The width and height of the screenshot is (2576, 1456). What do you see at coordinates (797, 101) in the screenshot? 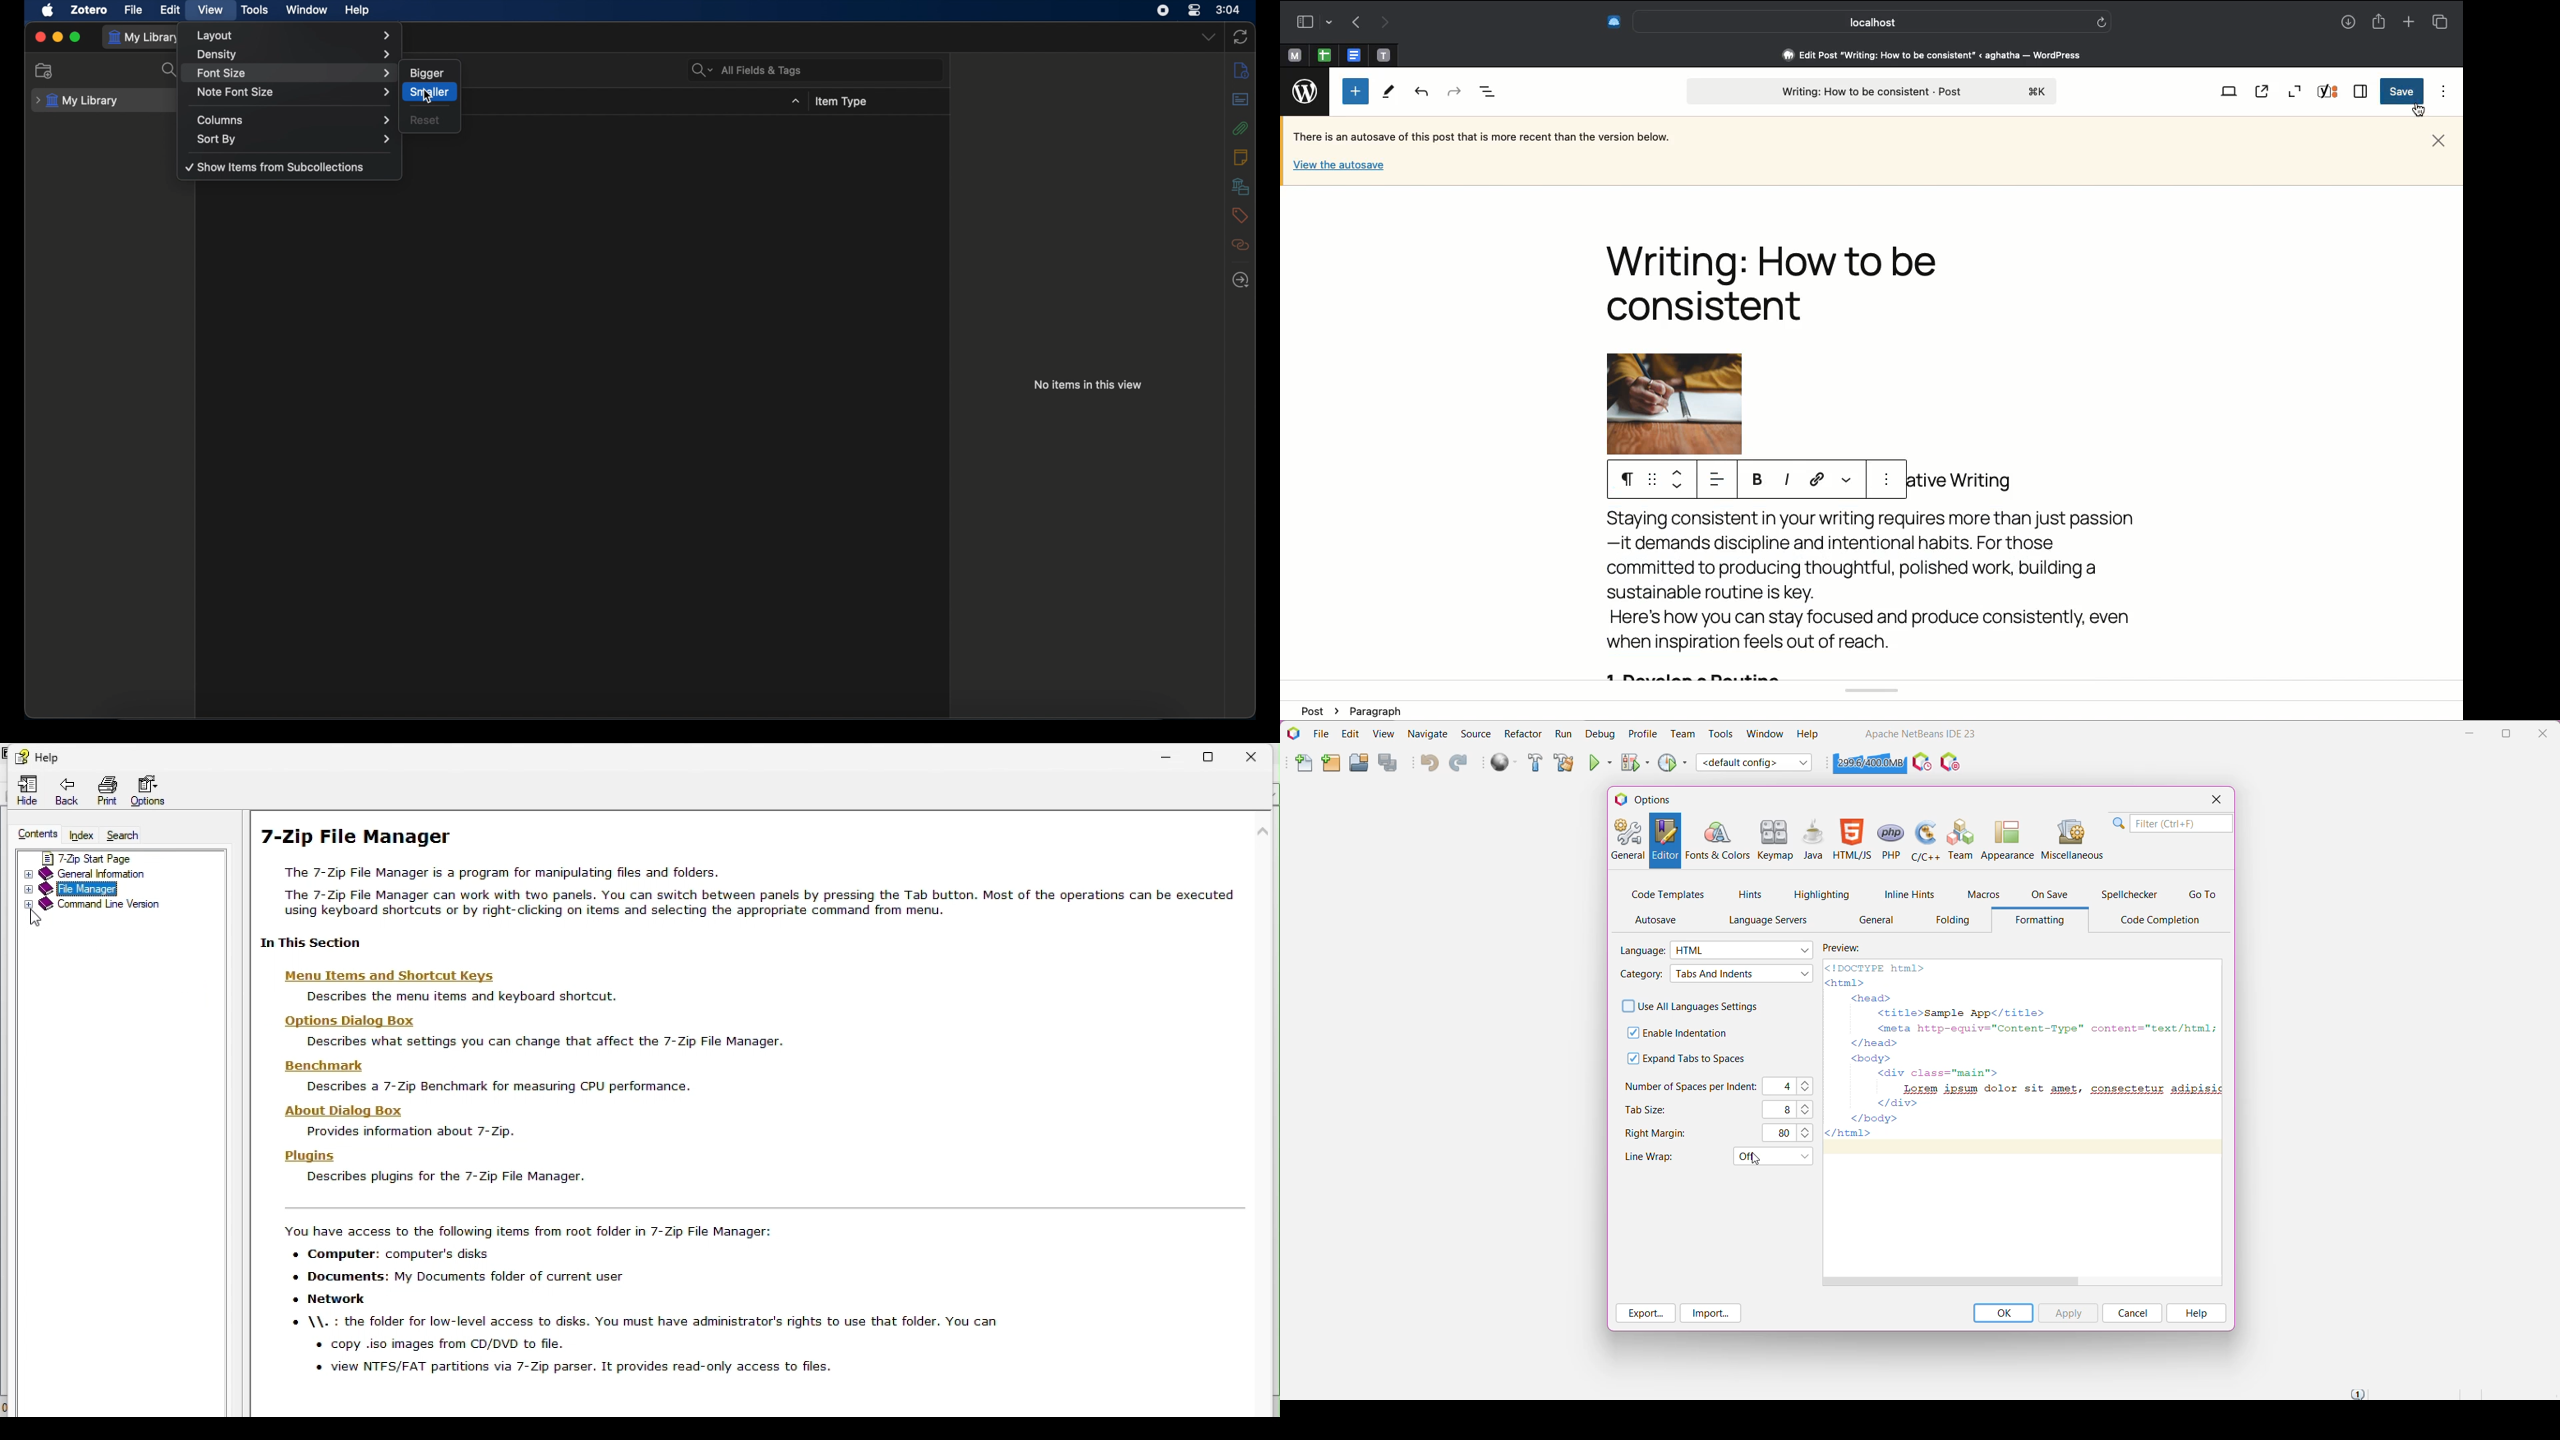
I see `dropdown` at bounding box center [797, 101].